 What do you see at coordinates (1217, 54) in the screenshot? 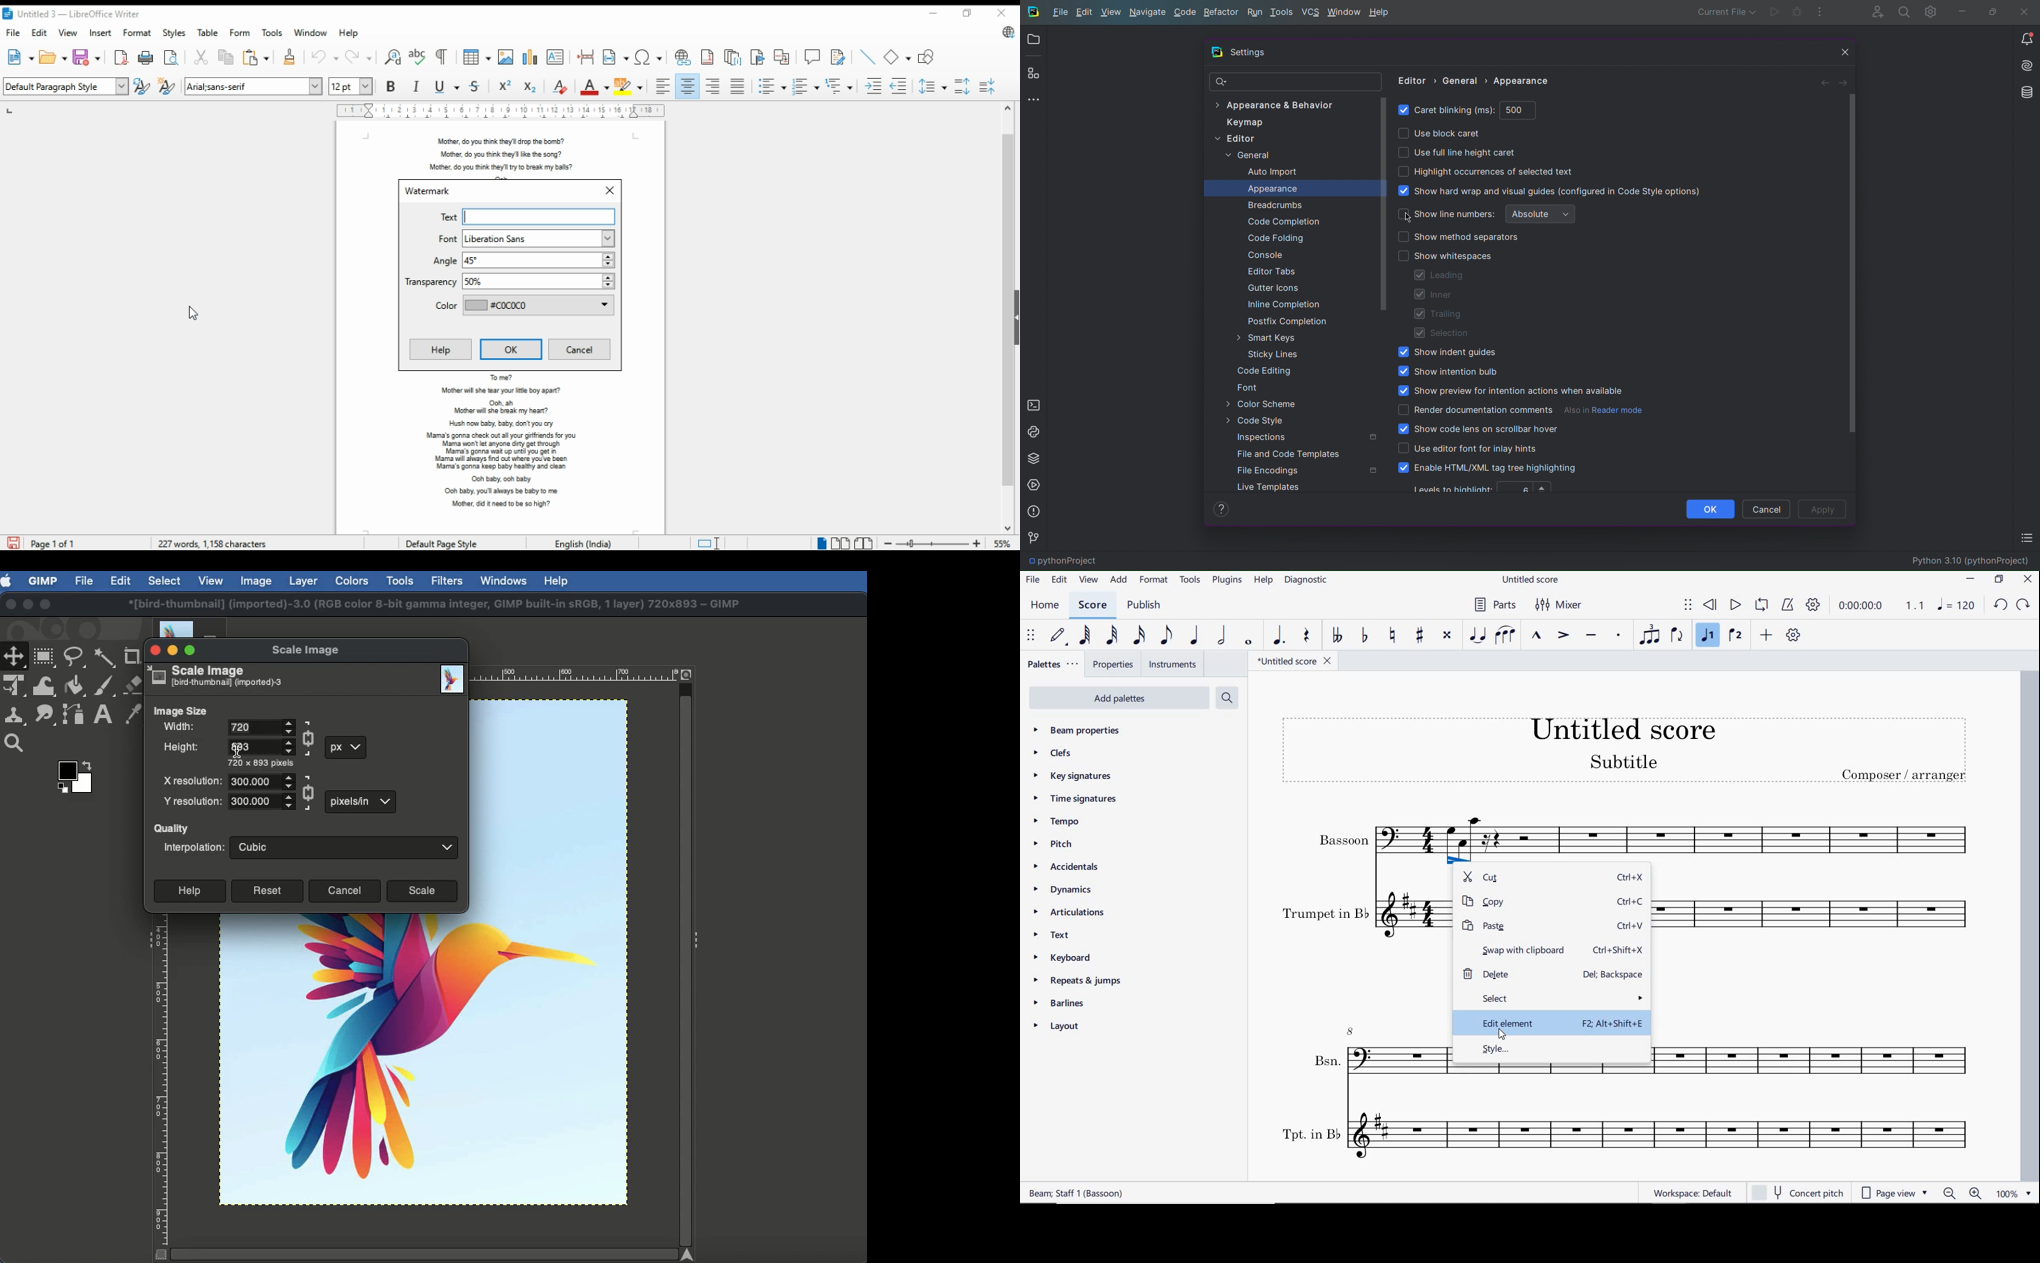
I see `Logo` at bounding box center [1217, 54].